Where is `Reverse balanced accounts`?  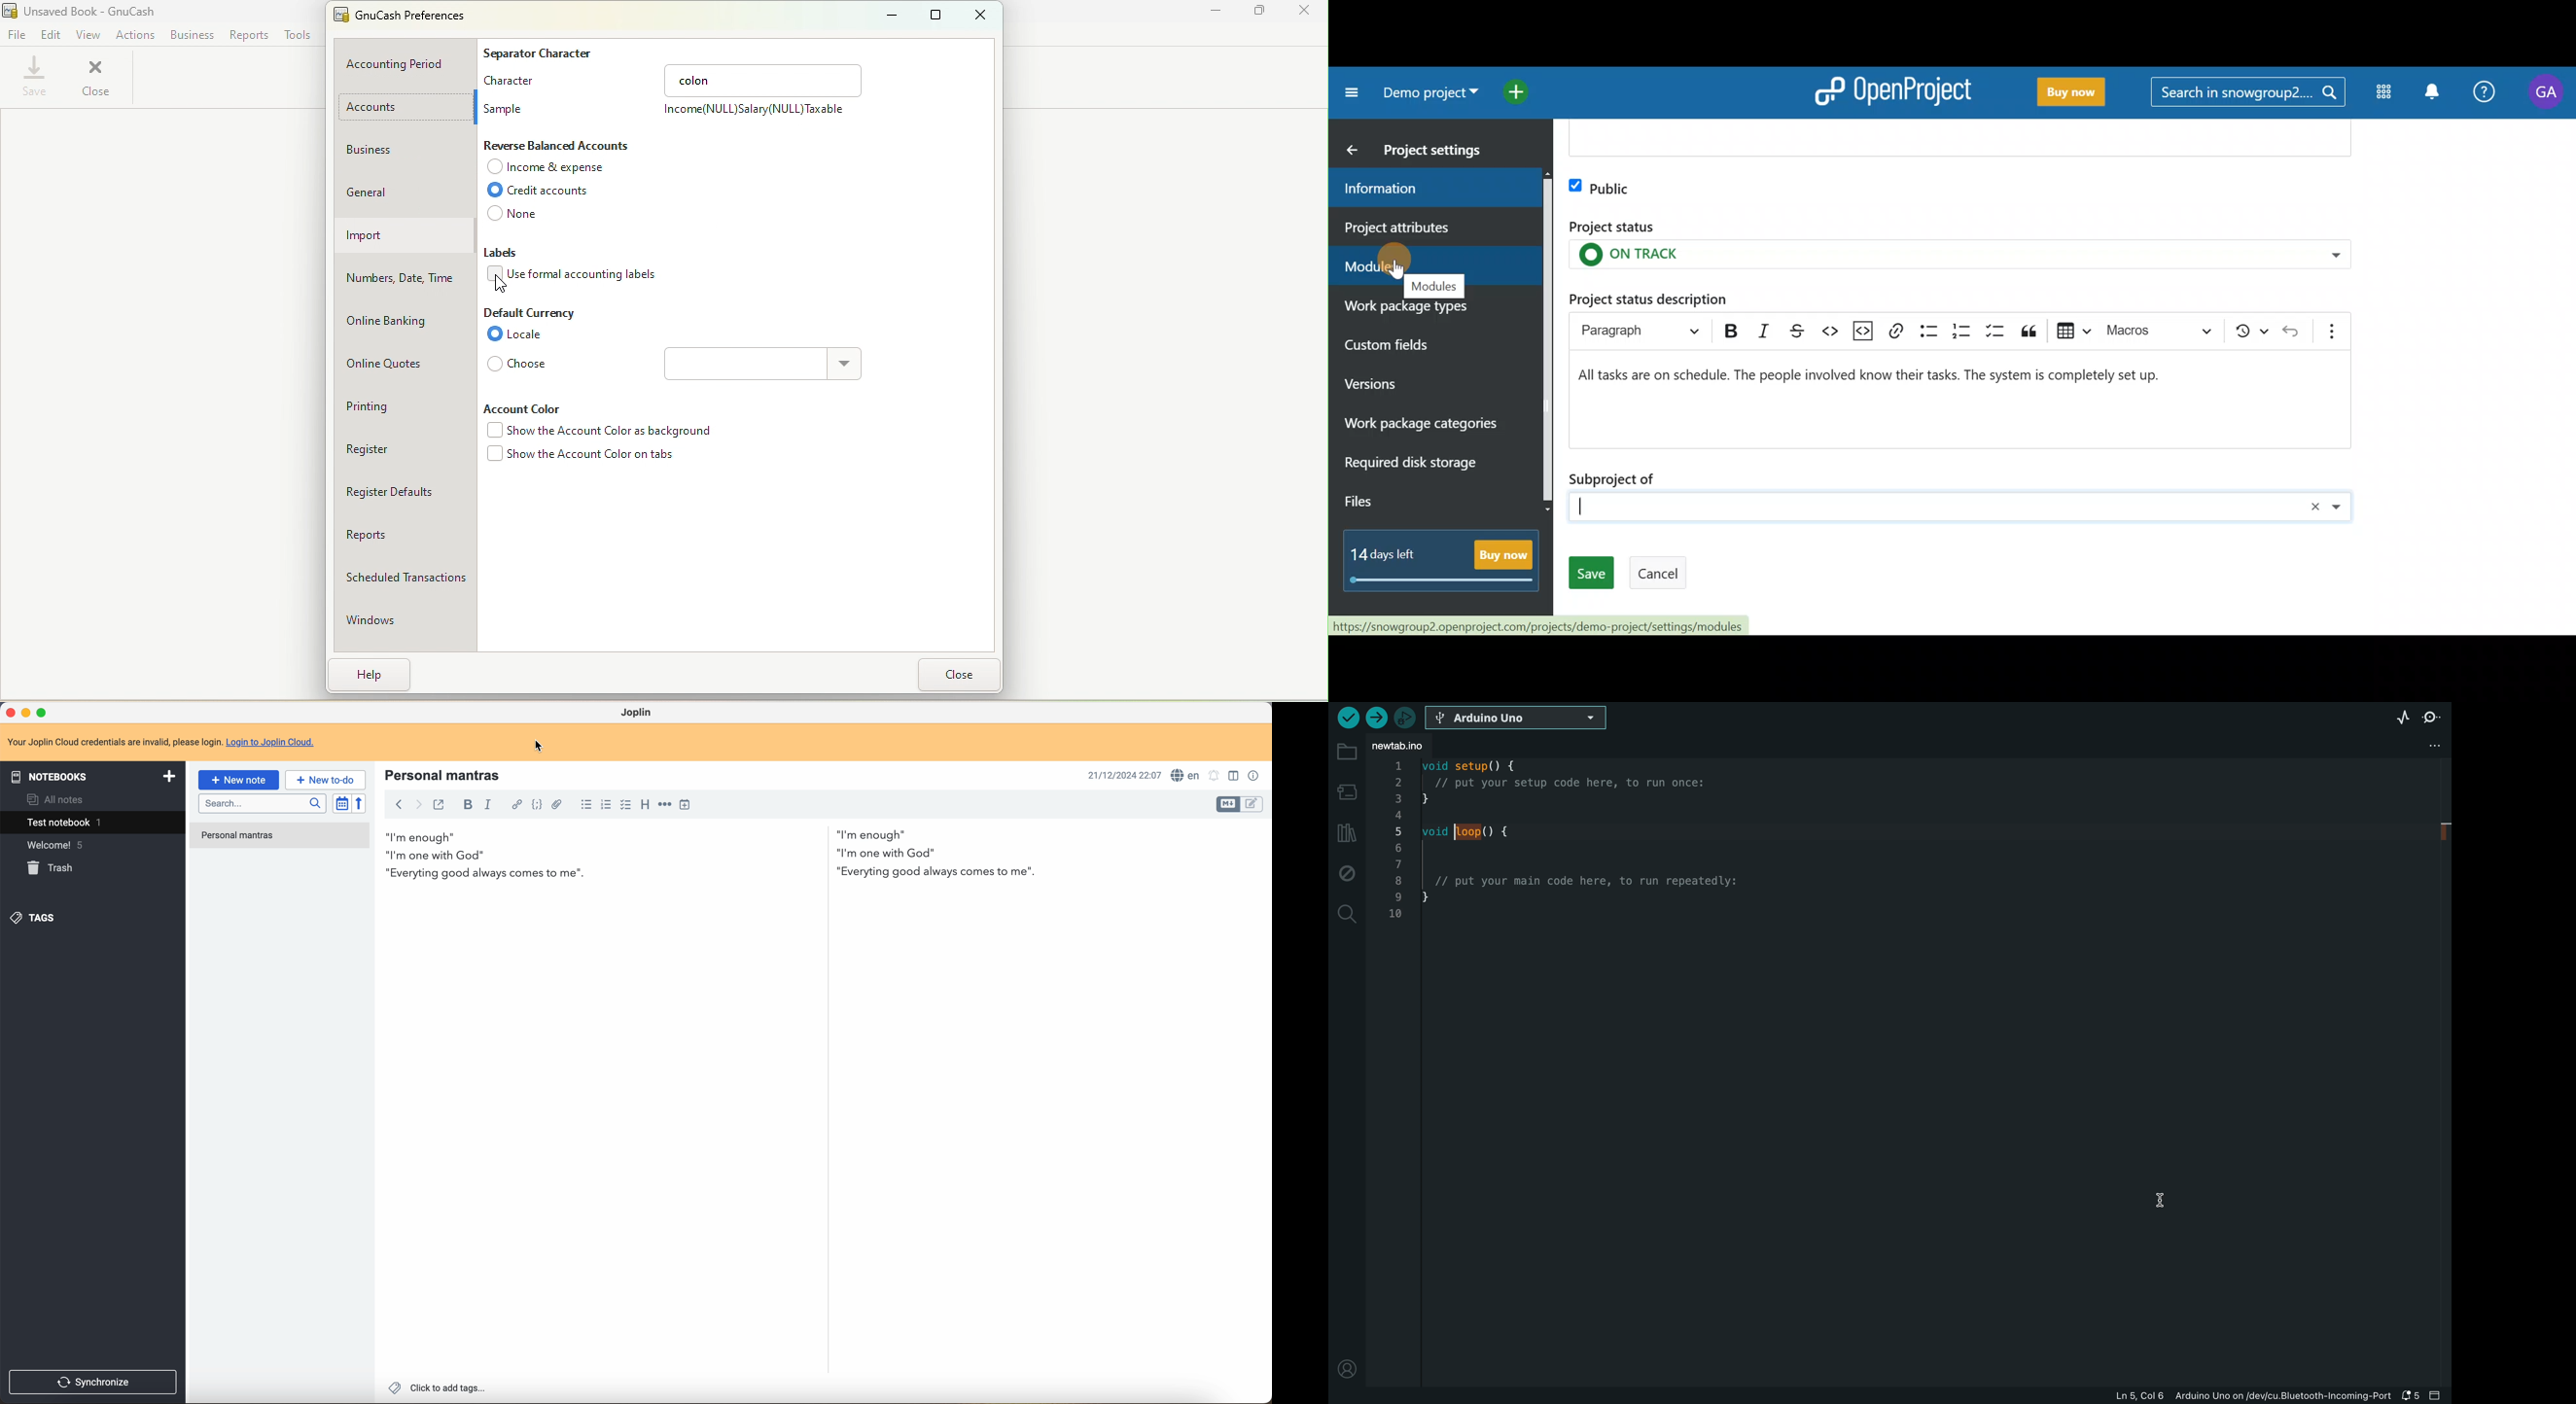 Reverse balanced accounts is located at coordinates (560, 146).